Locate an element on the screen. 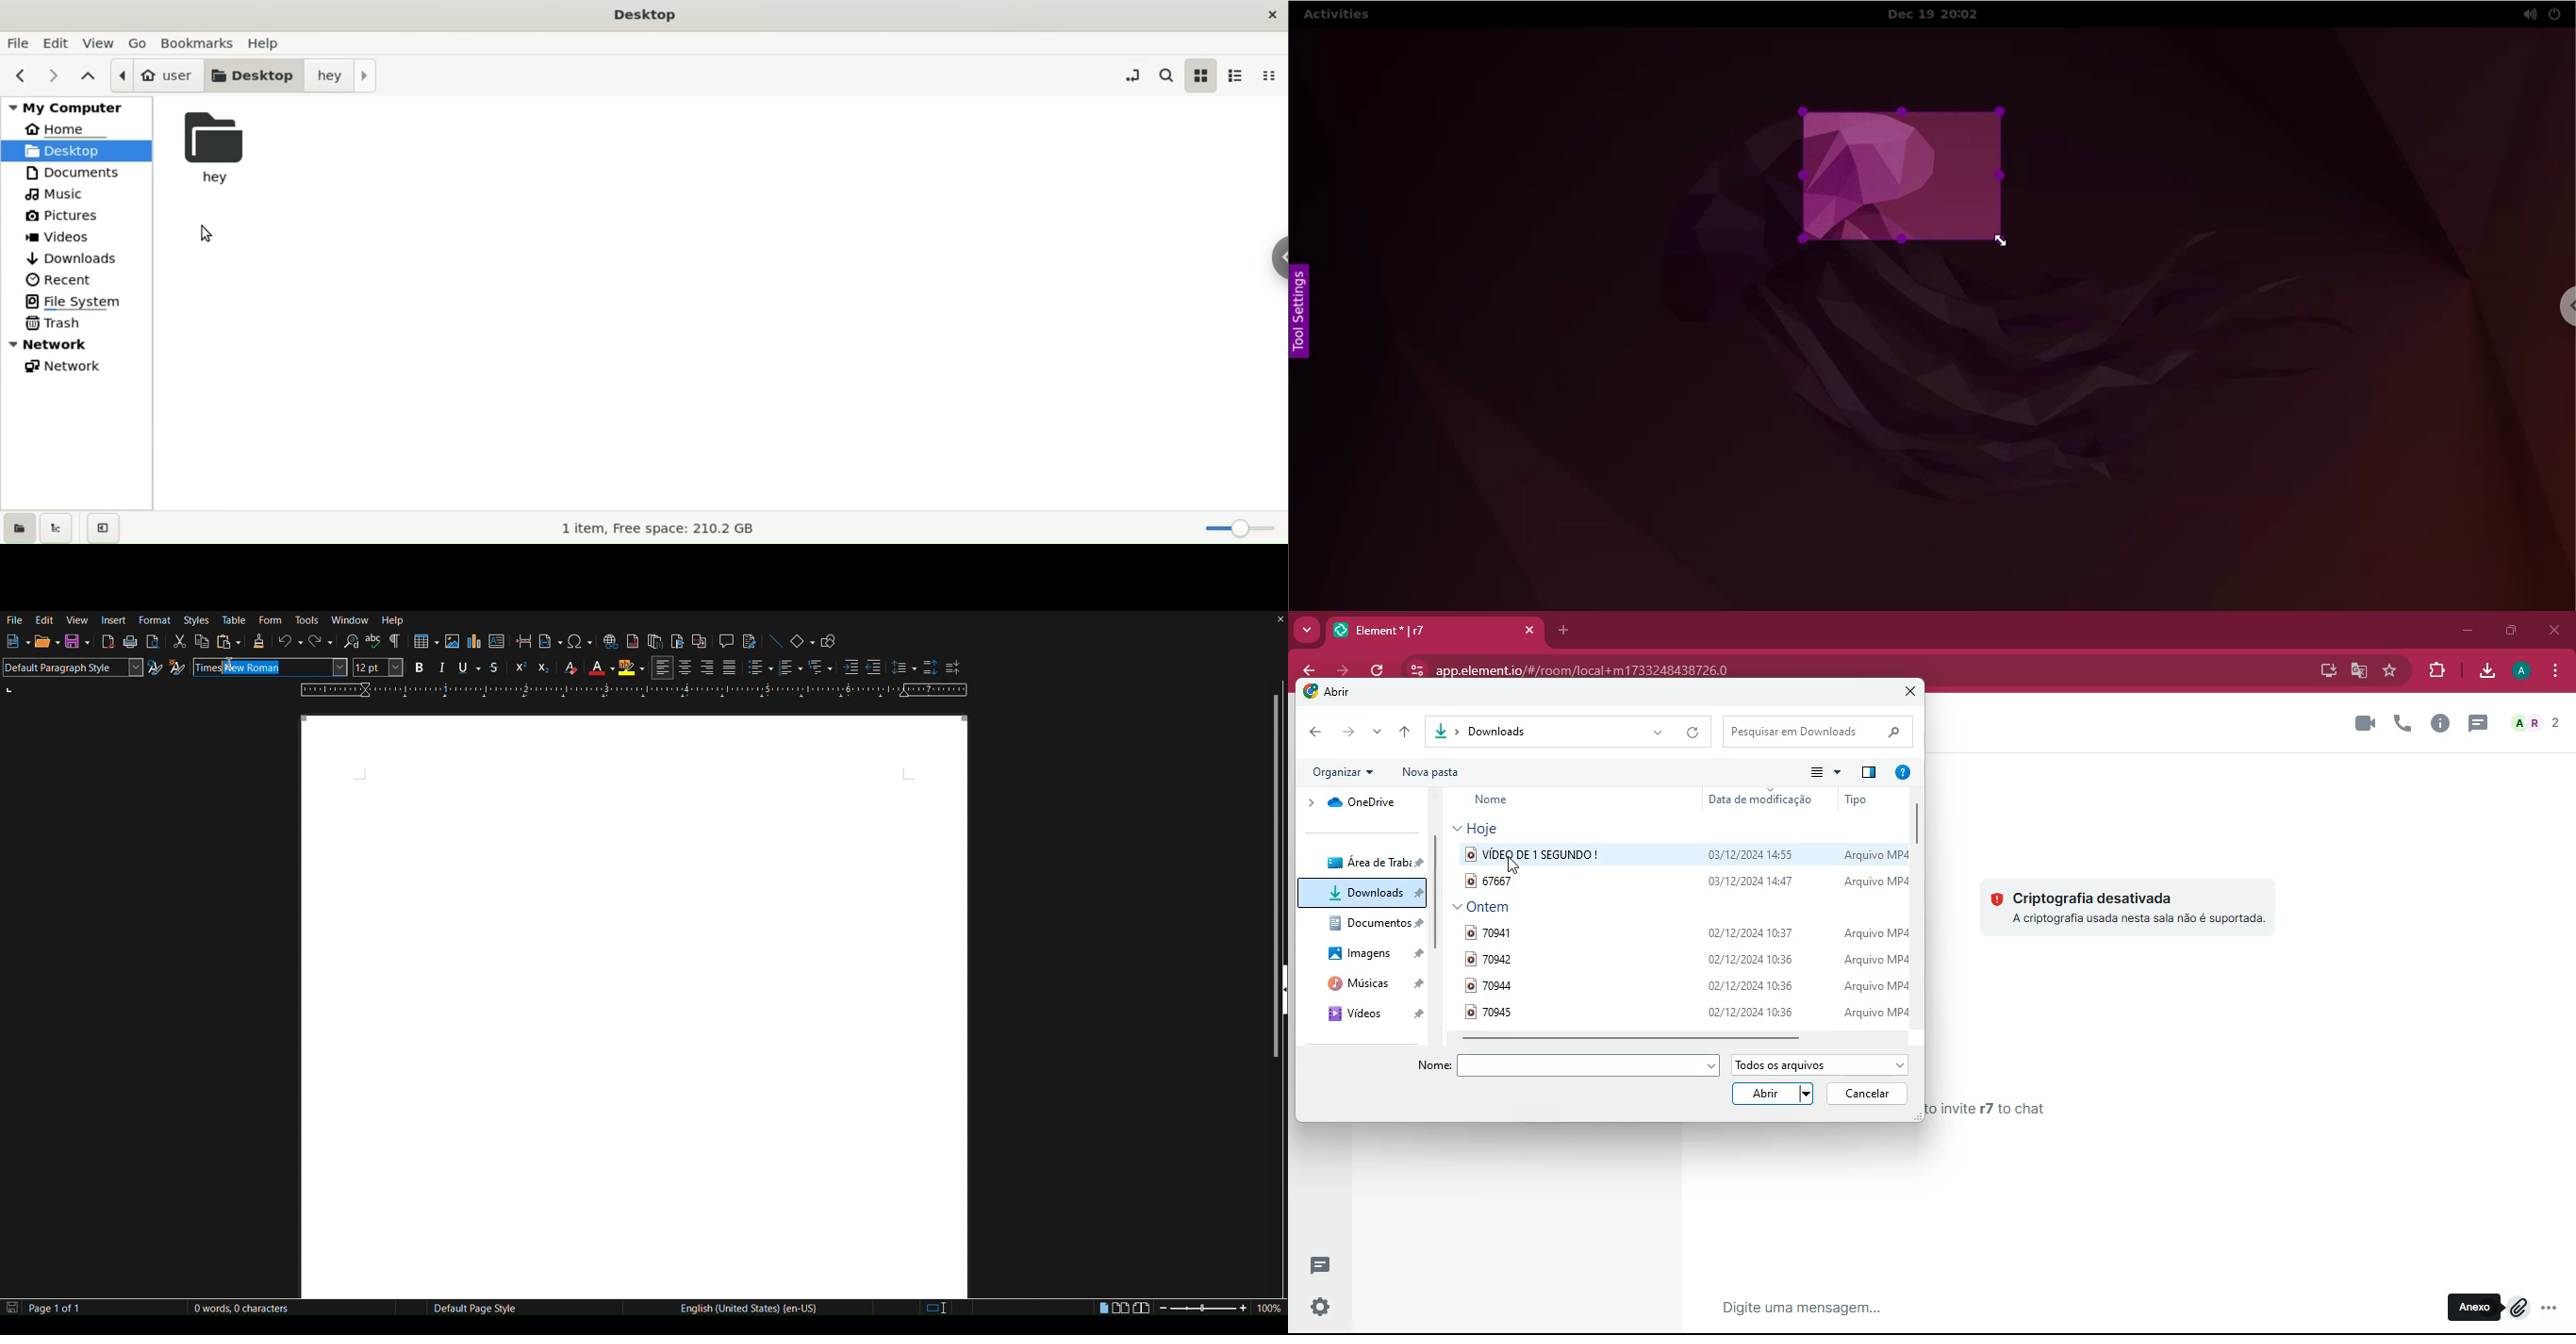 The image size is (2576, 1344). Text Color is located at coordinates (600, 668).